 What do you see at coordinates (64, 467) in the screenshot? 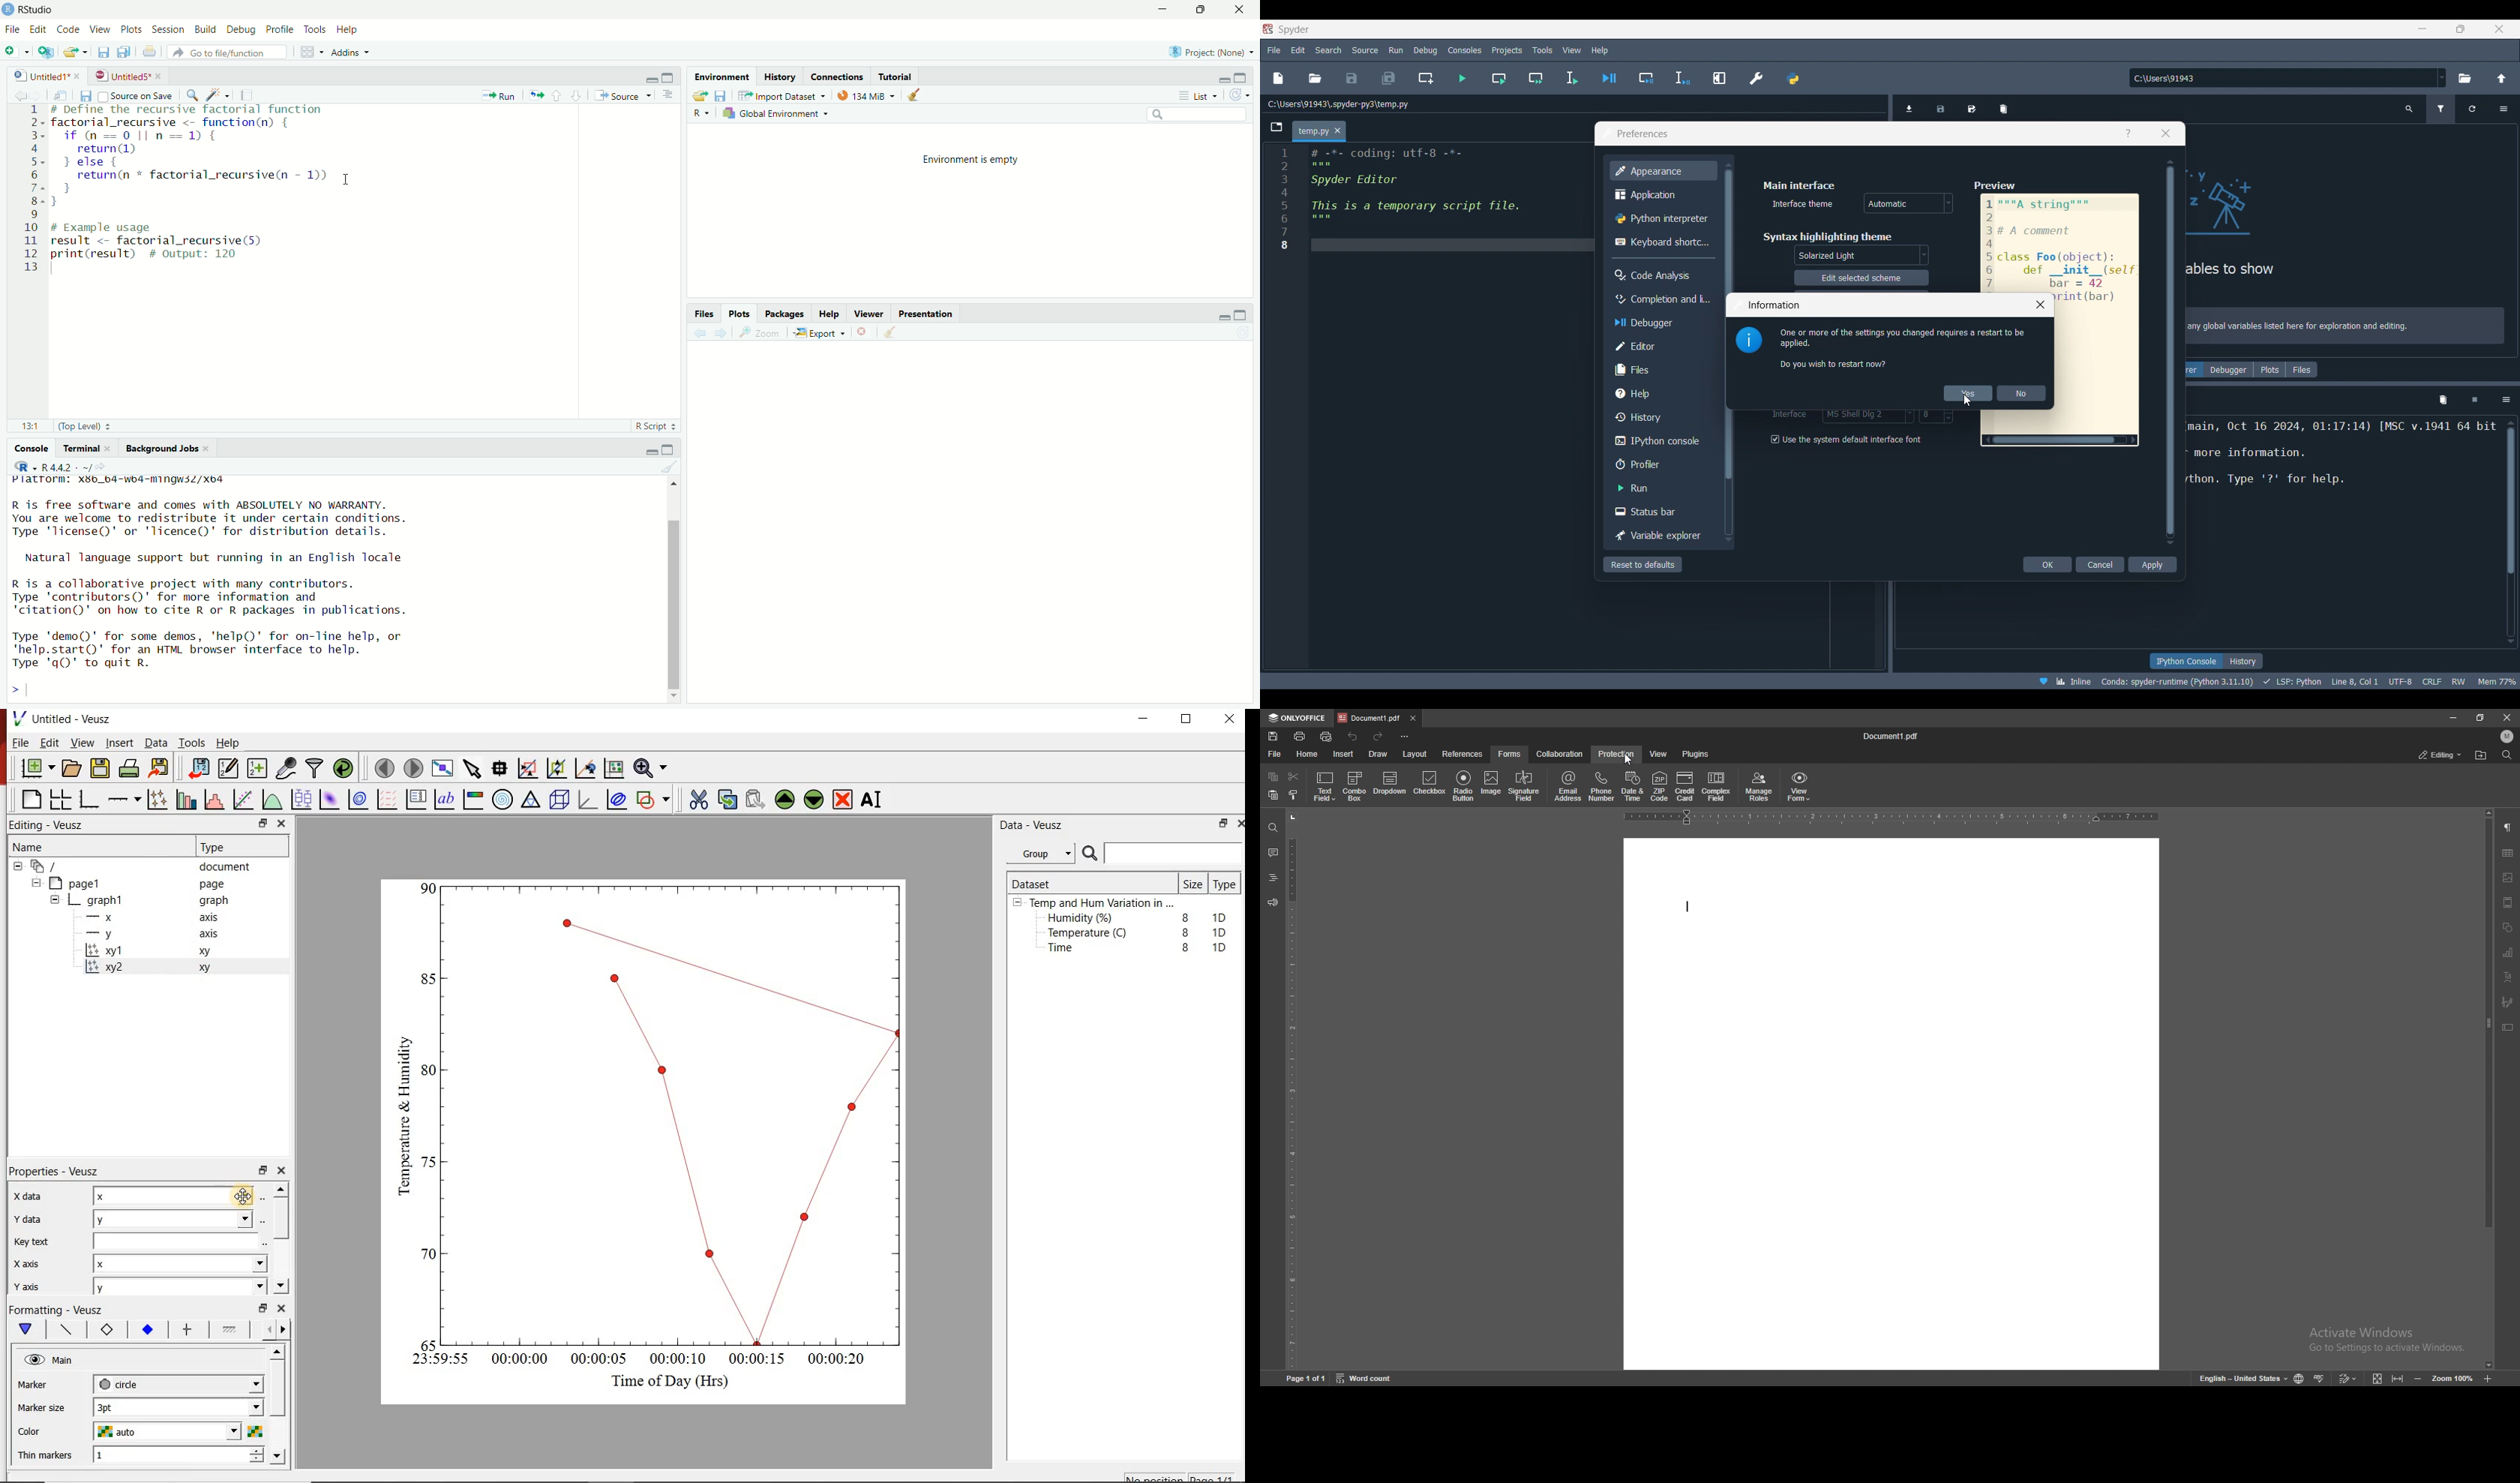
I see `R 4.2.2~/` at bounding box center [64, 467].